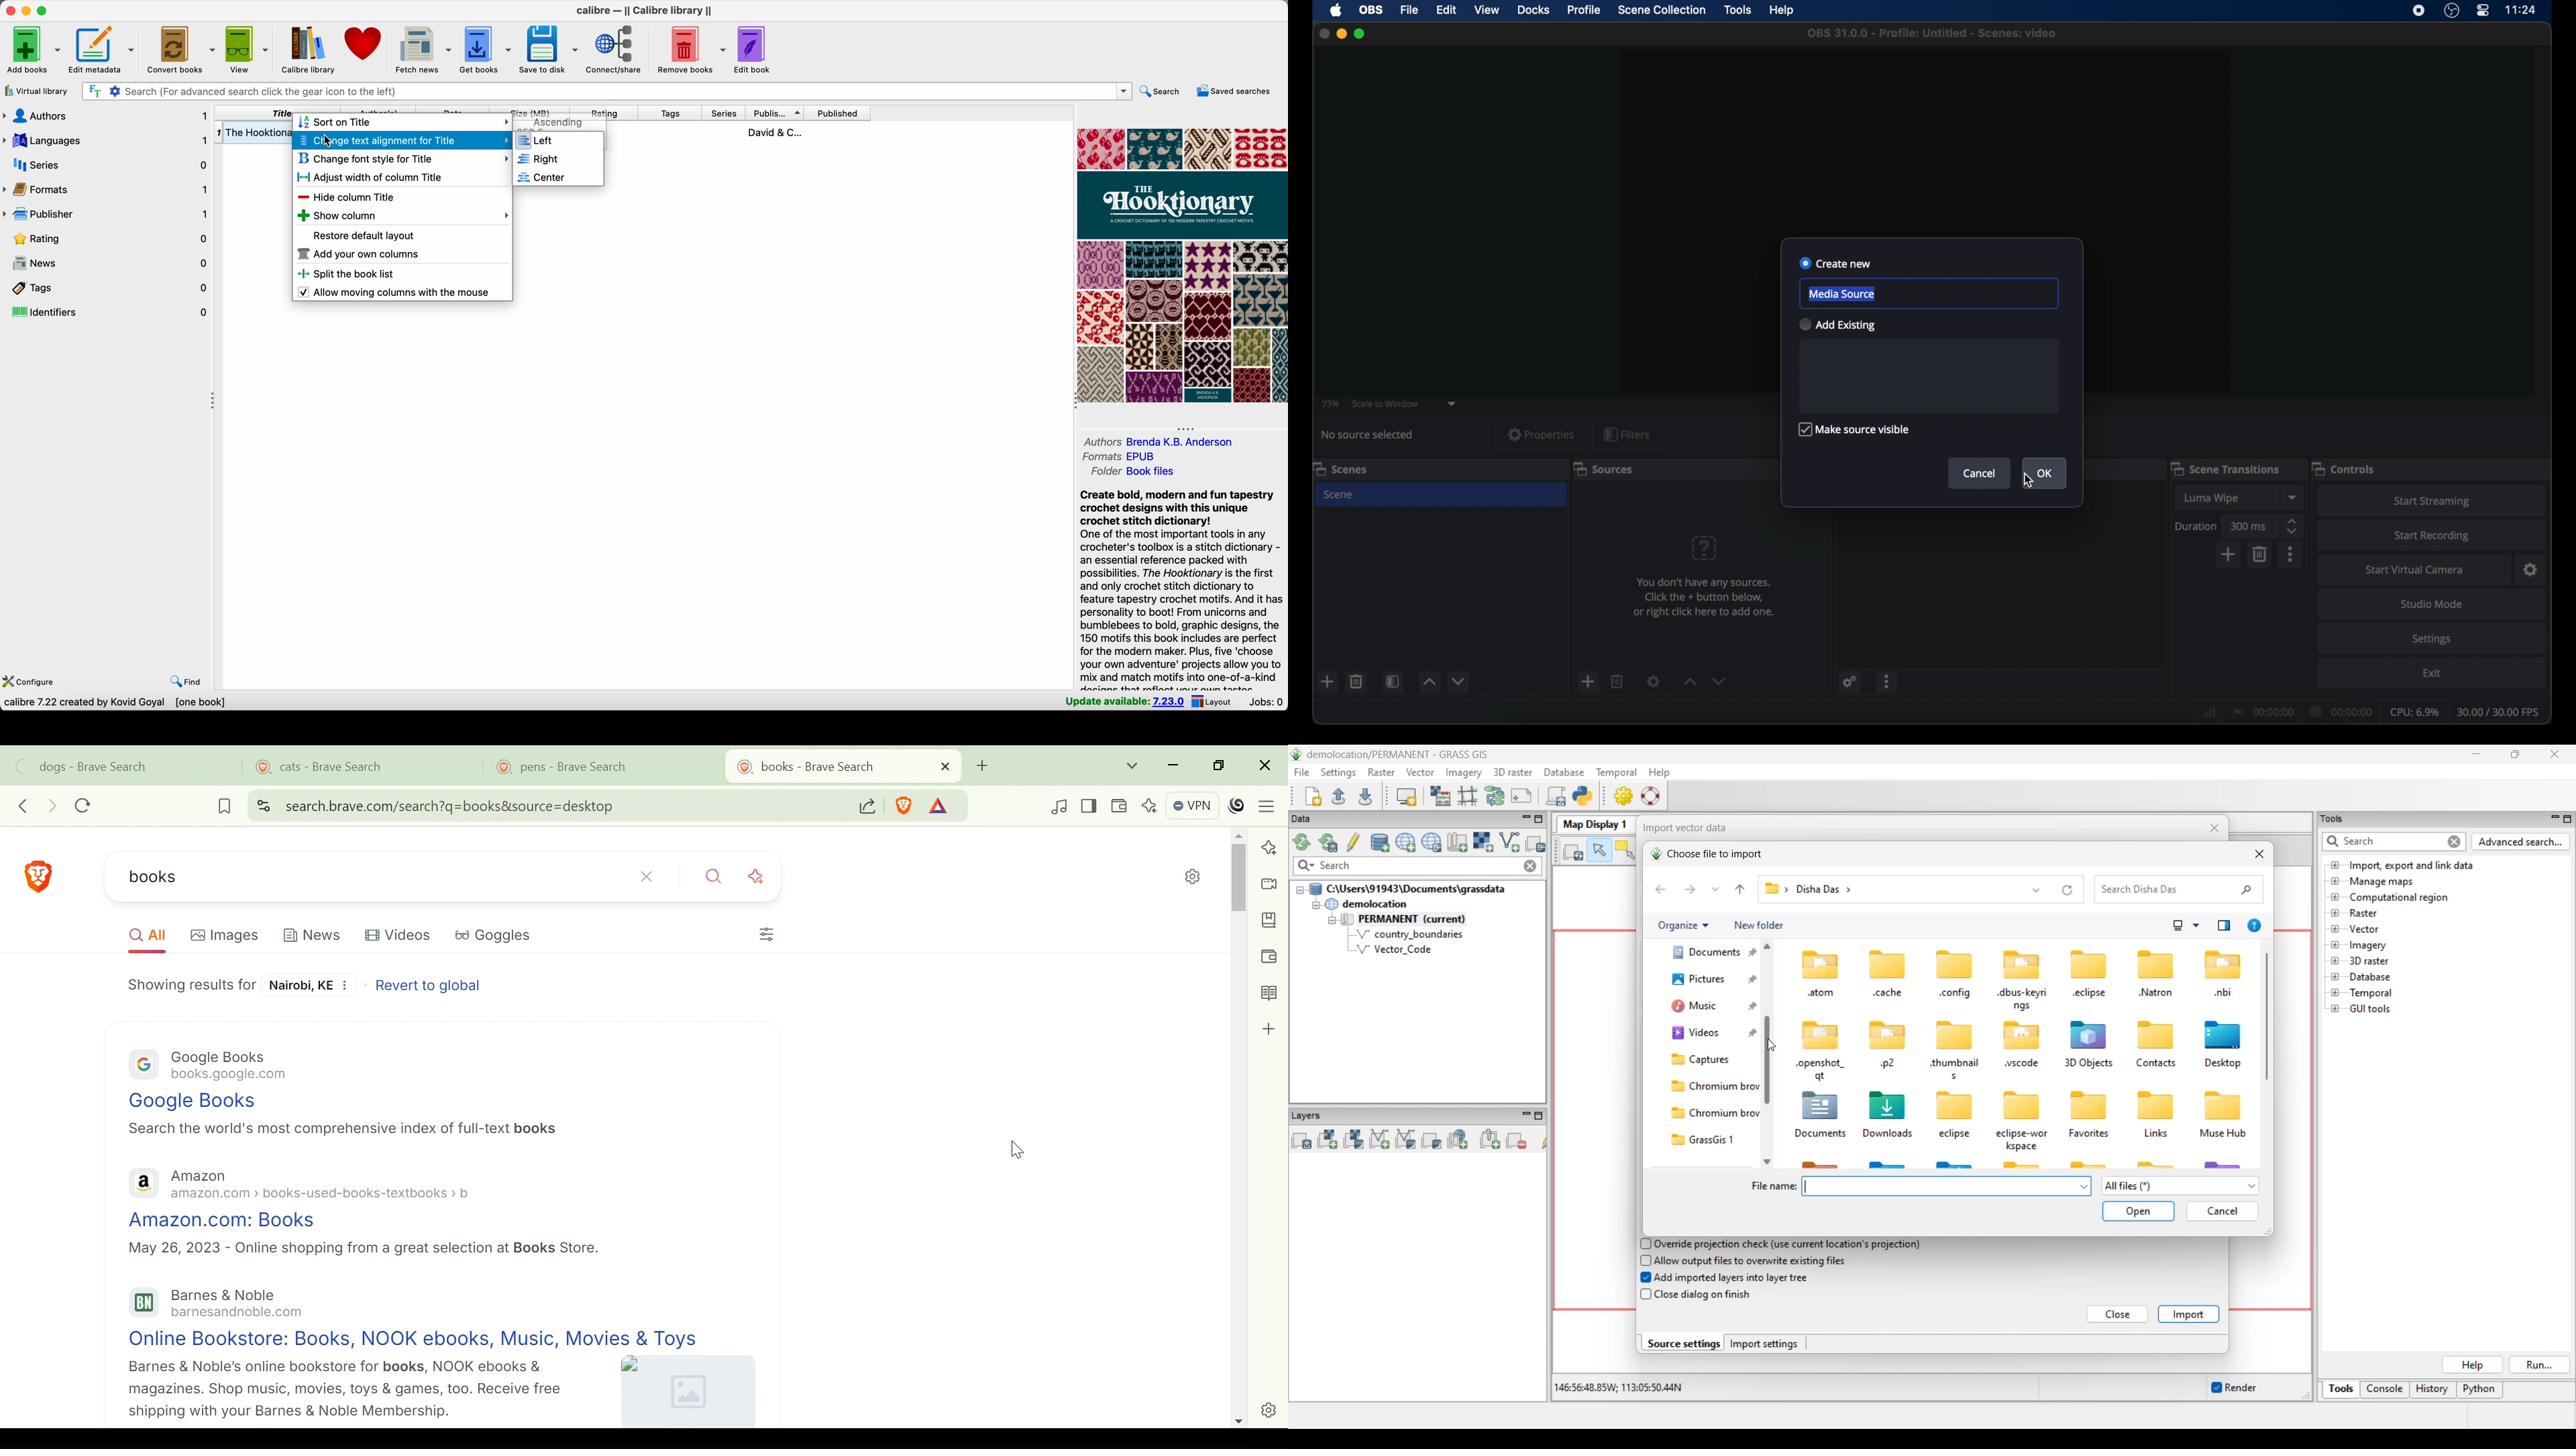 The width and height of the screenshot is (2576, 1456). I want to click on get books, so click(486, 51).